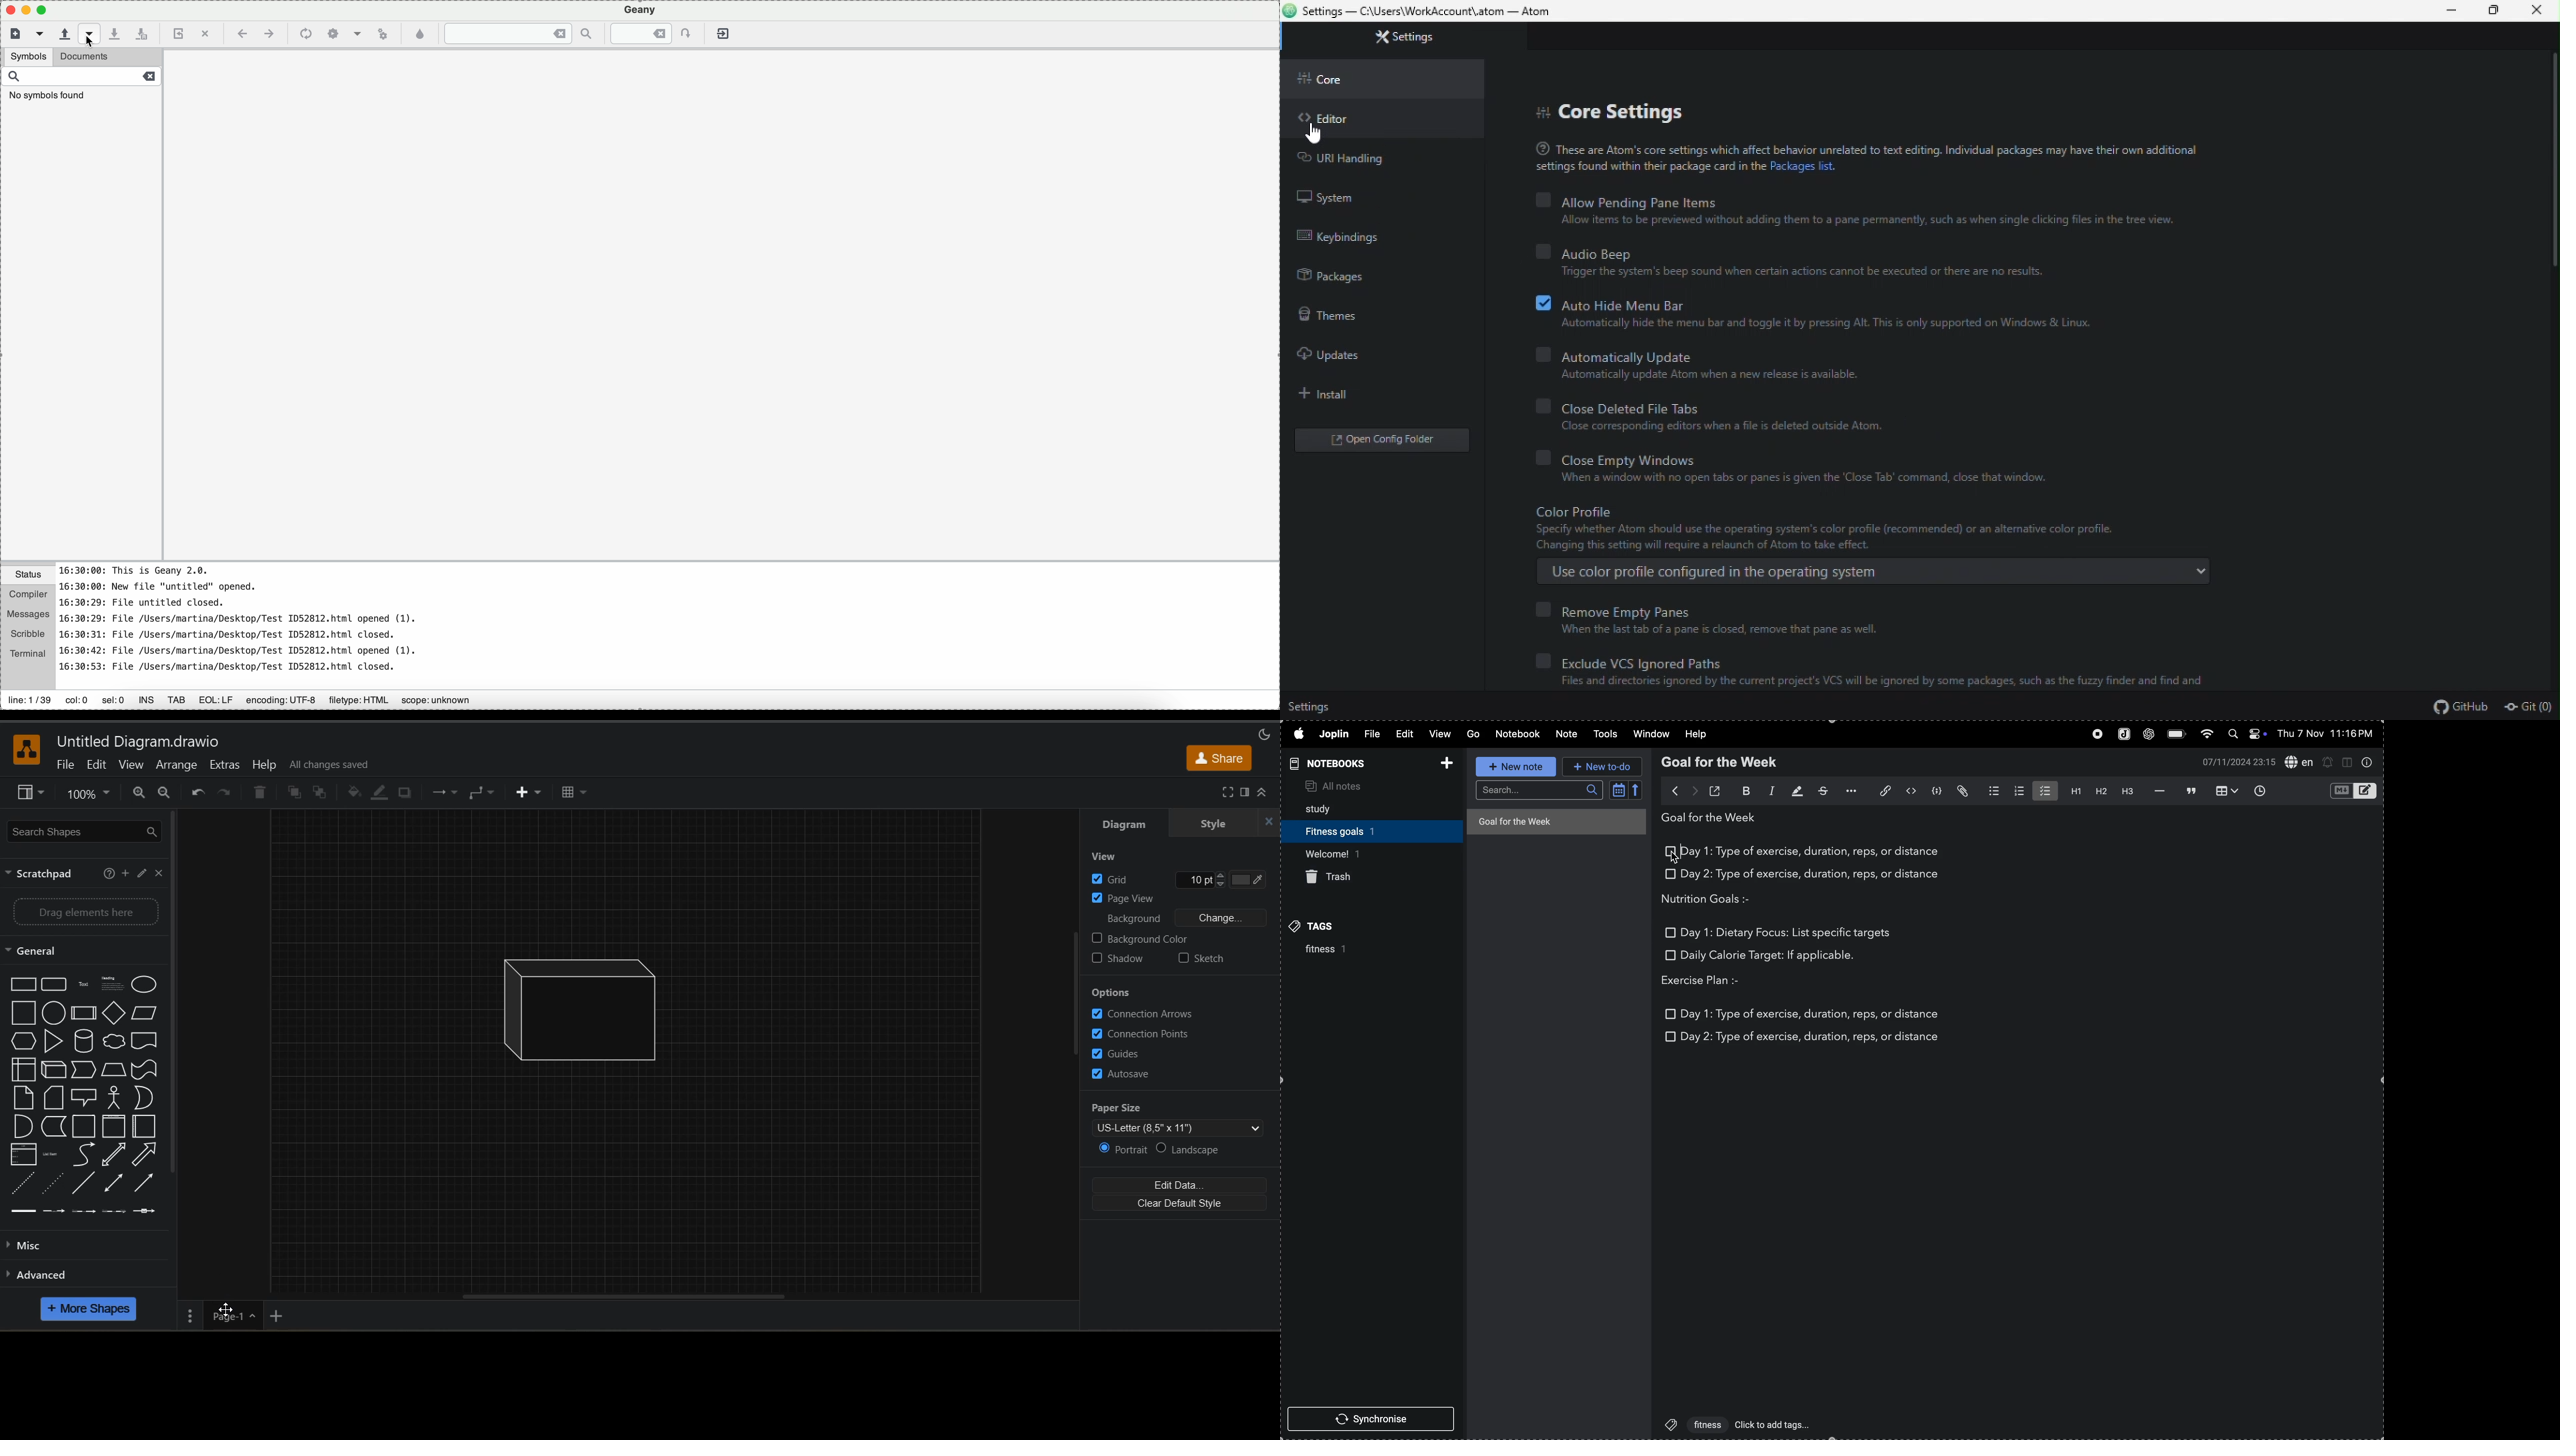  I want to click on thu 7 nov 11:16 pm, so click(2329, 734).